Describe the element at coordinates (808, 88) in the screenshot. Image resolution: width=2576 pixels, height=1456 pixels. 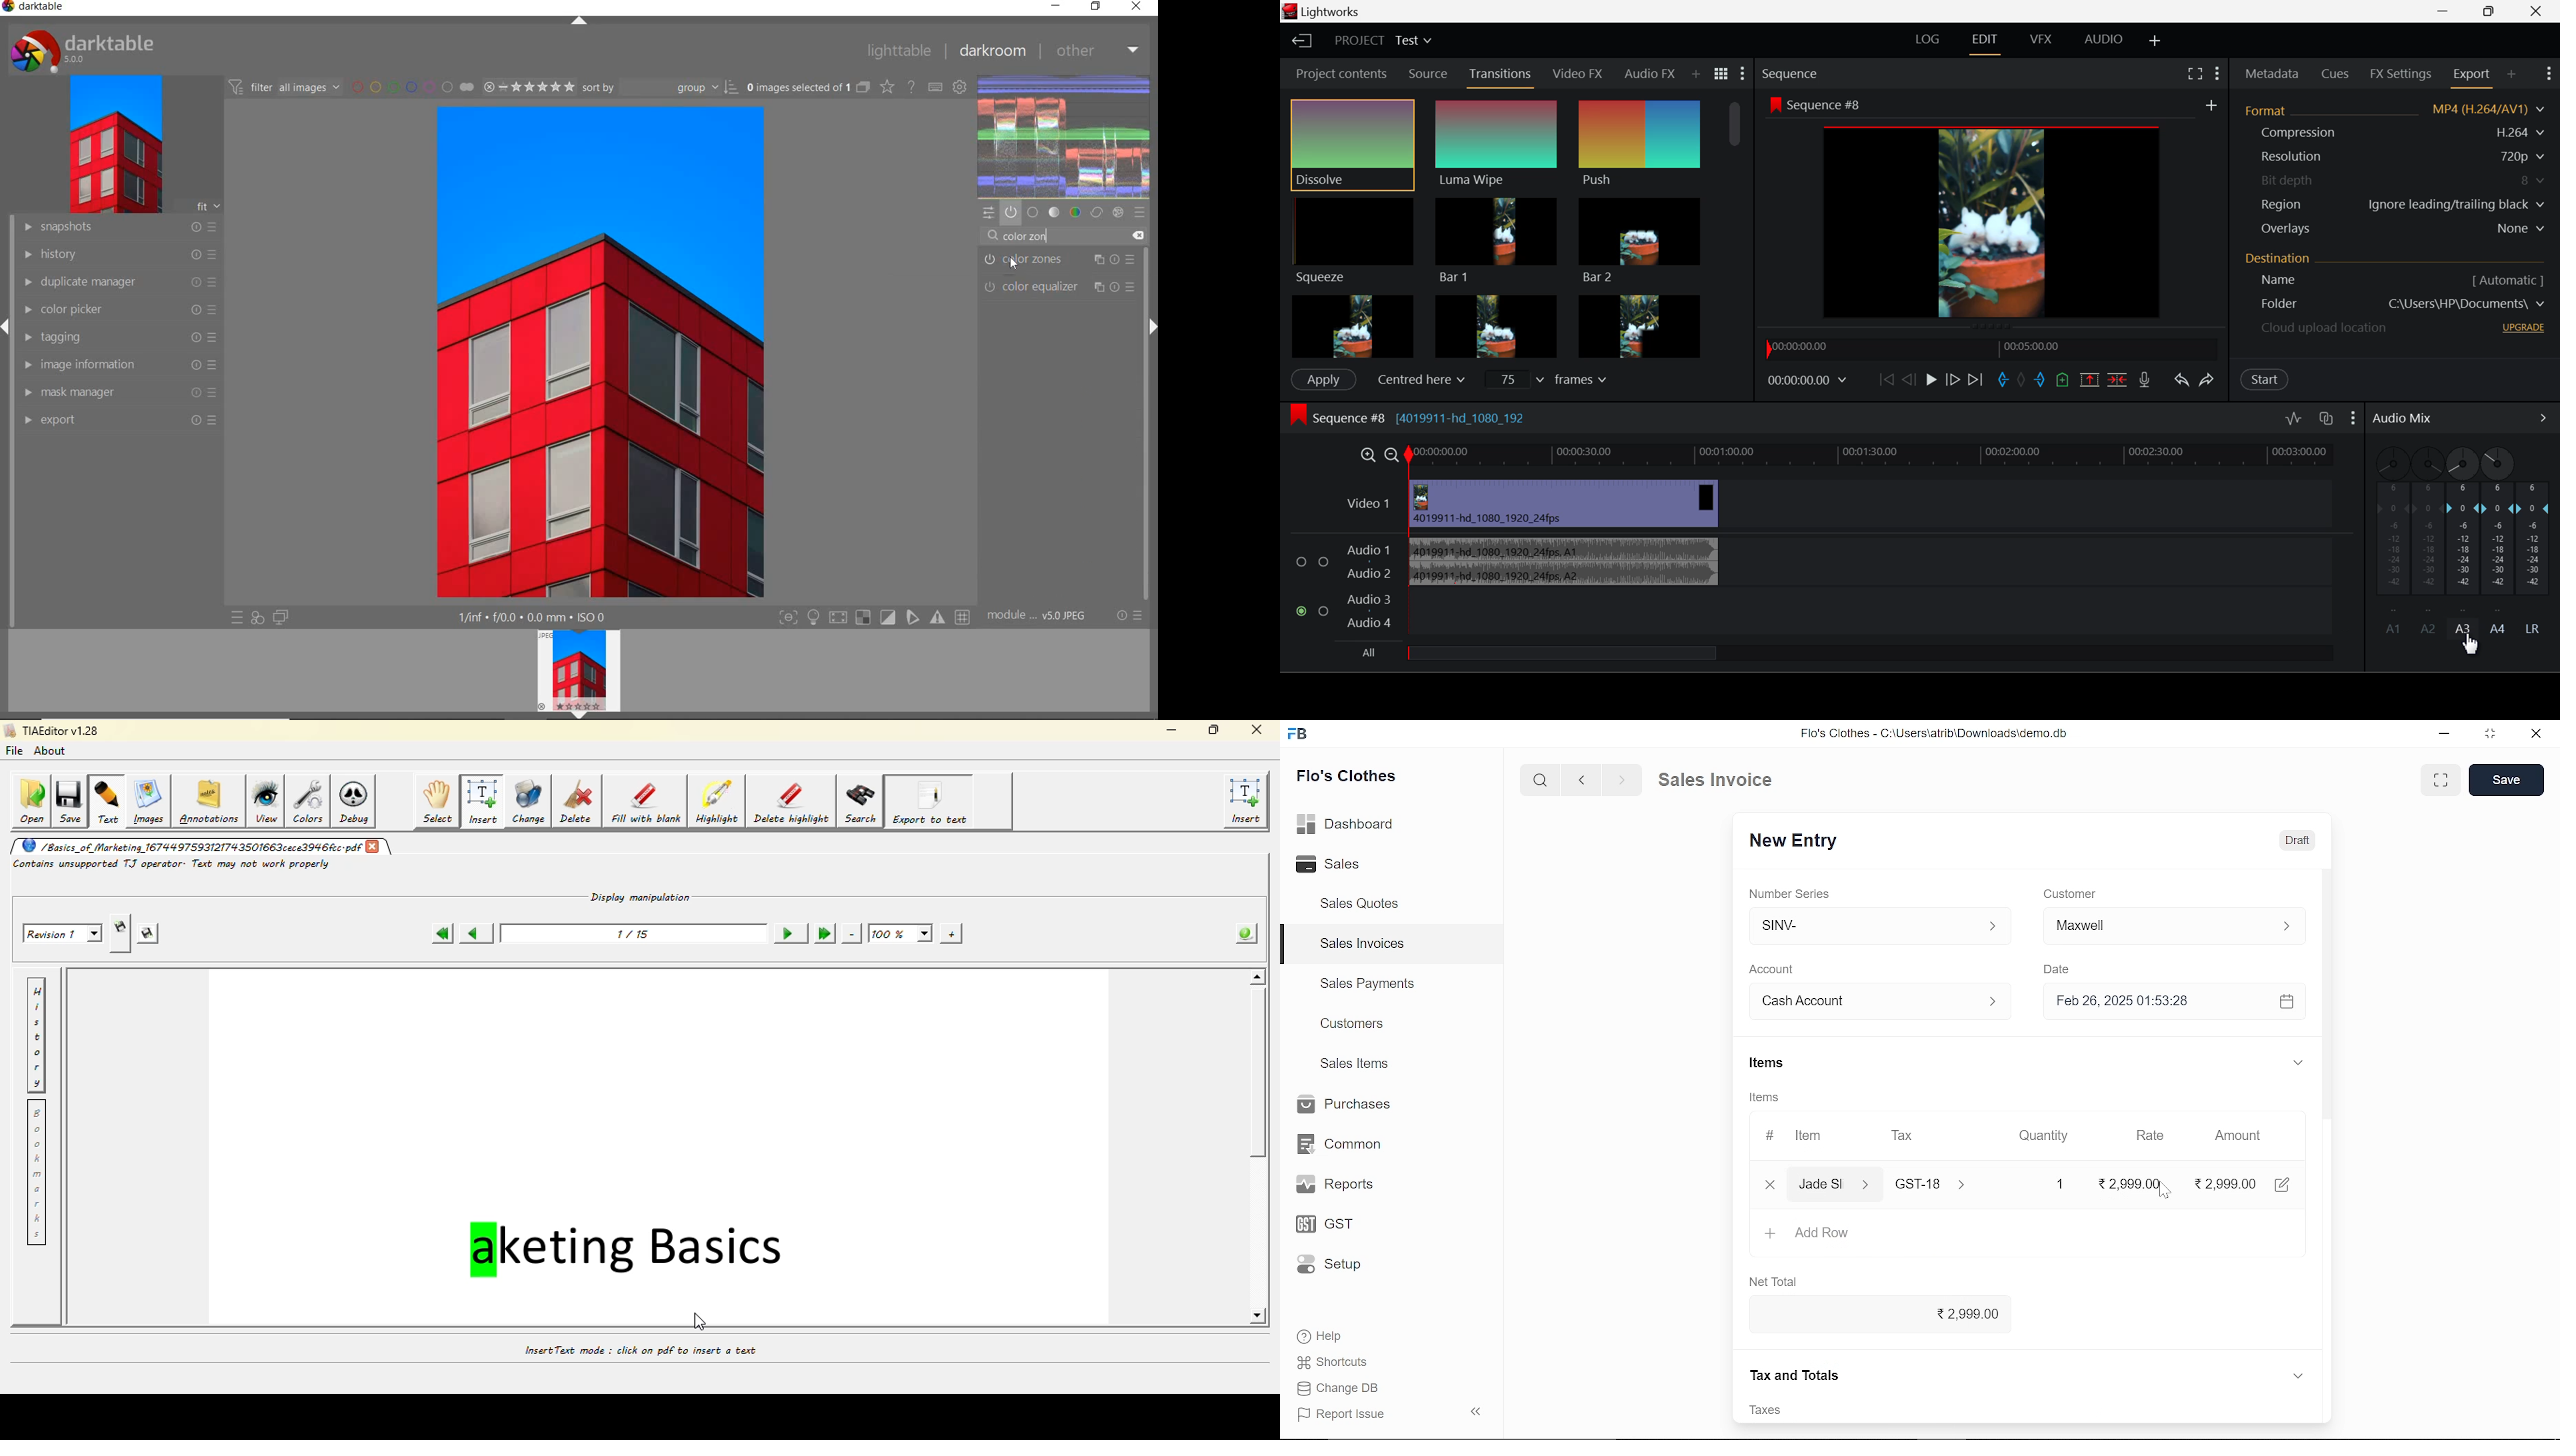
I see `selected images` at that location.